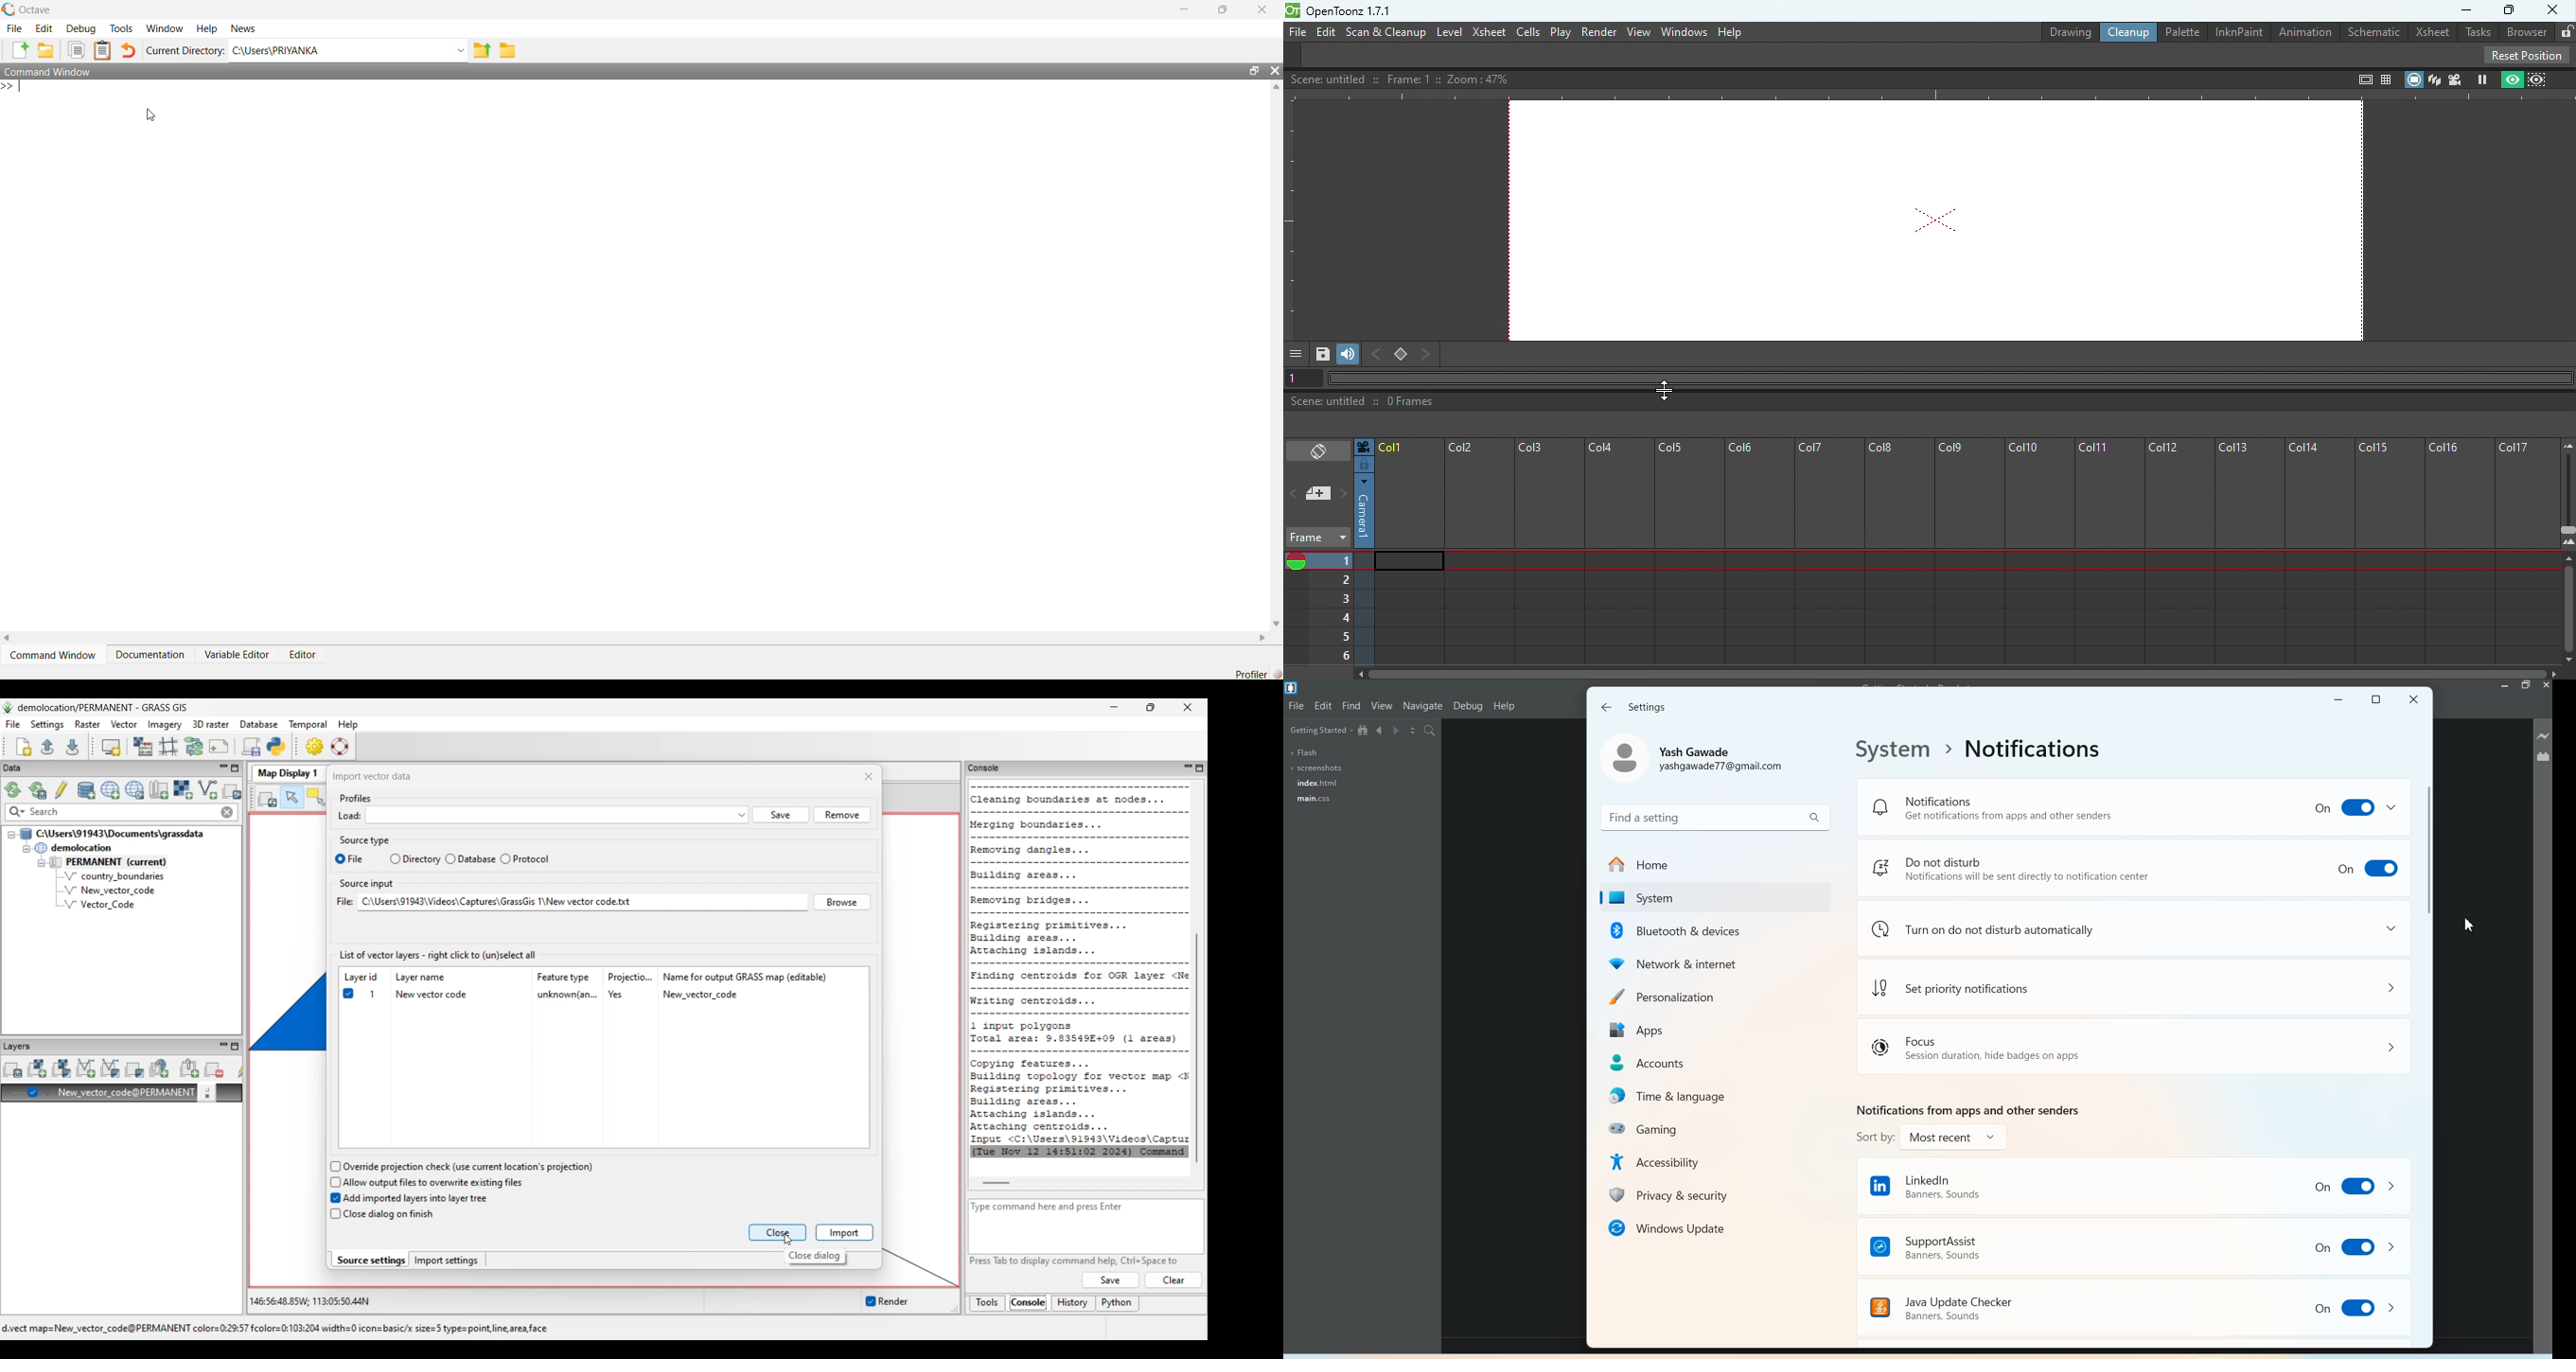  Describe the element at coordinates (1710, 1028) in the screenshot. I see `Apps` at that location.